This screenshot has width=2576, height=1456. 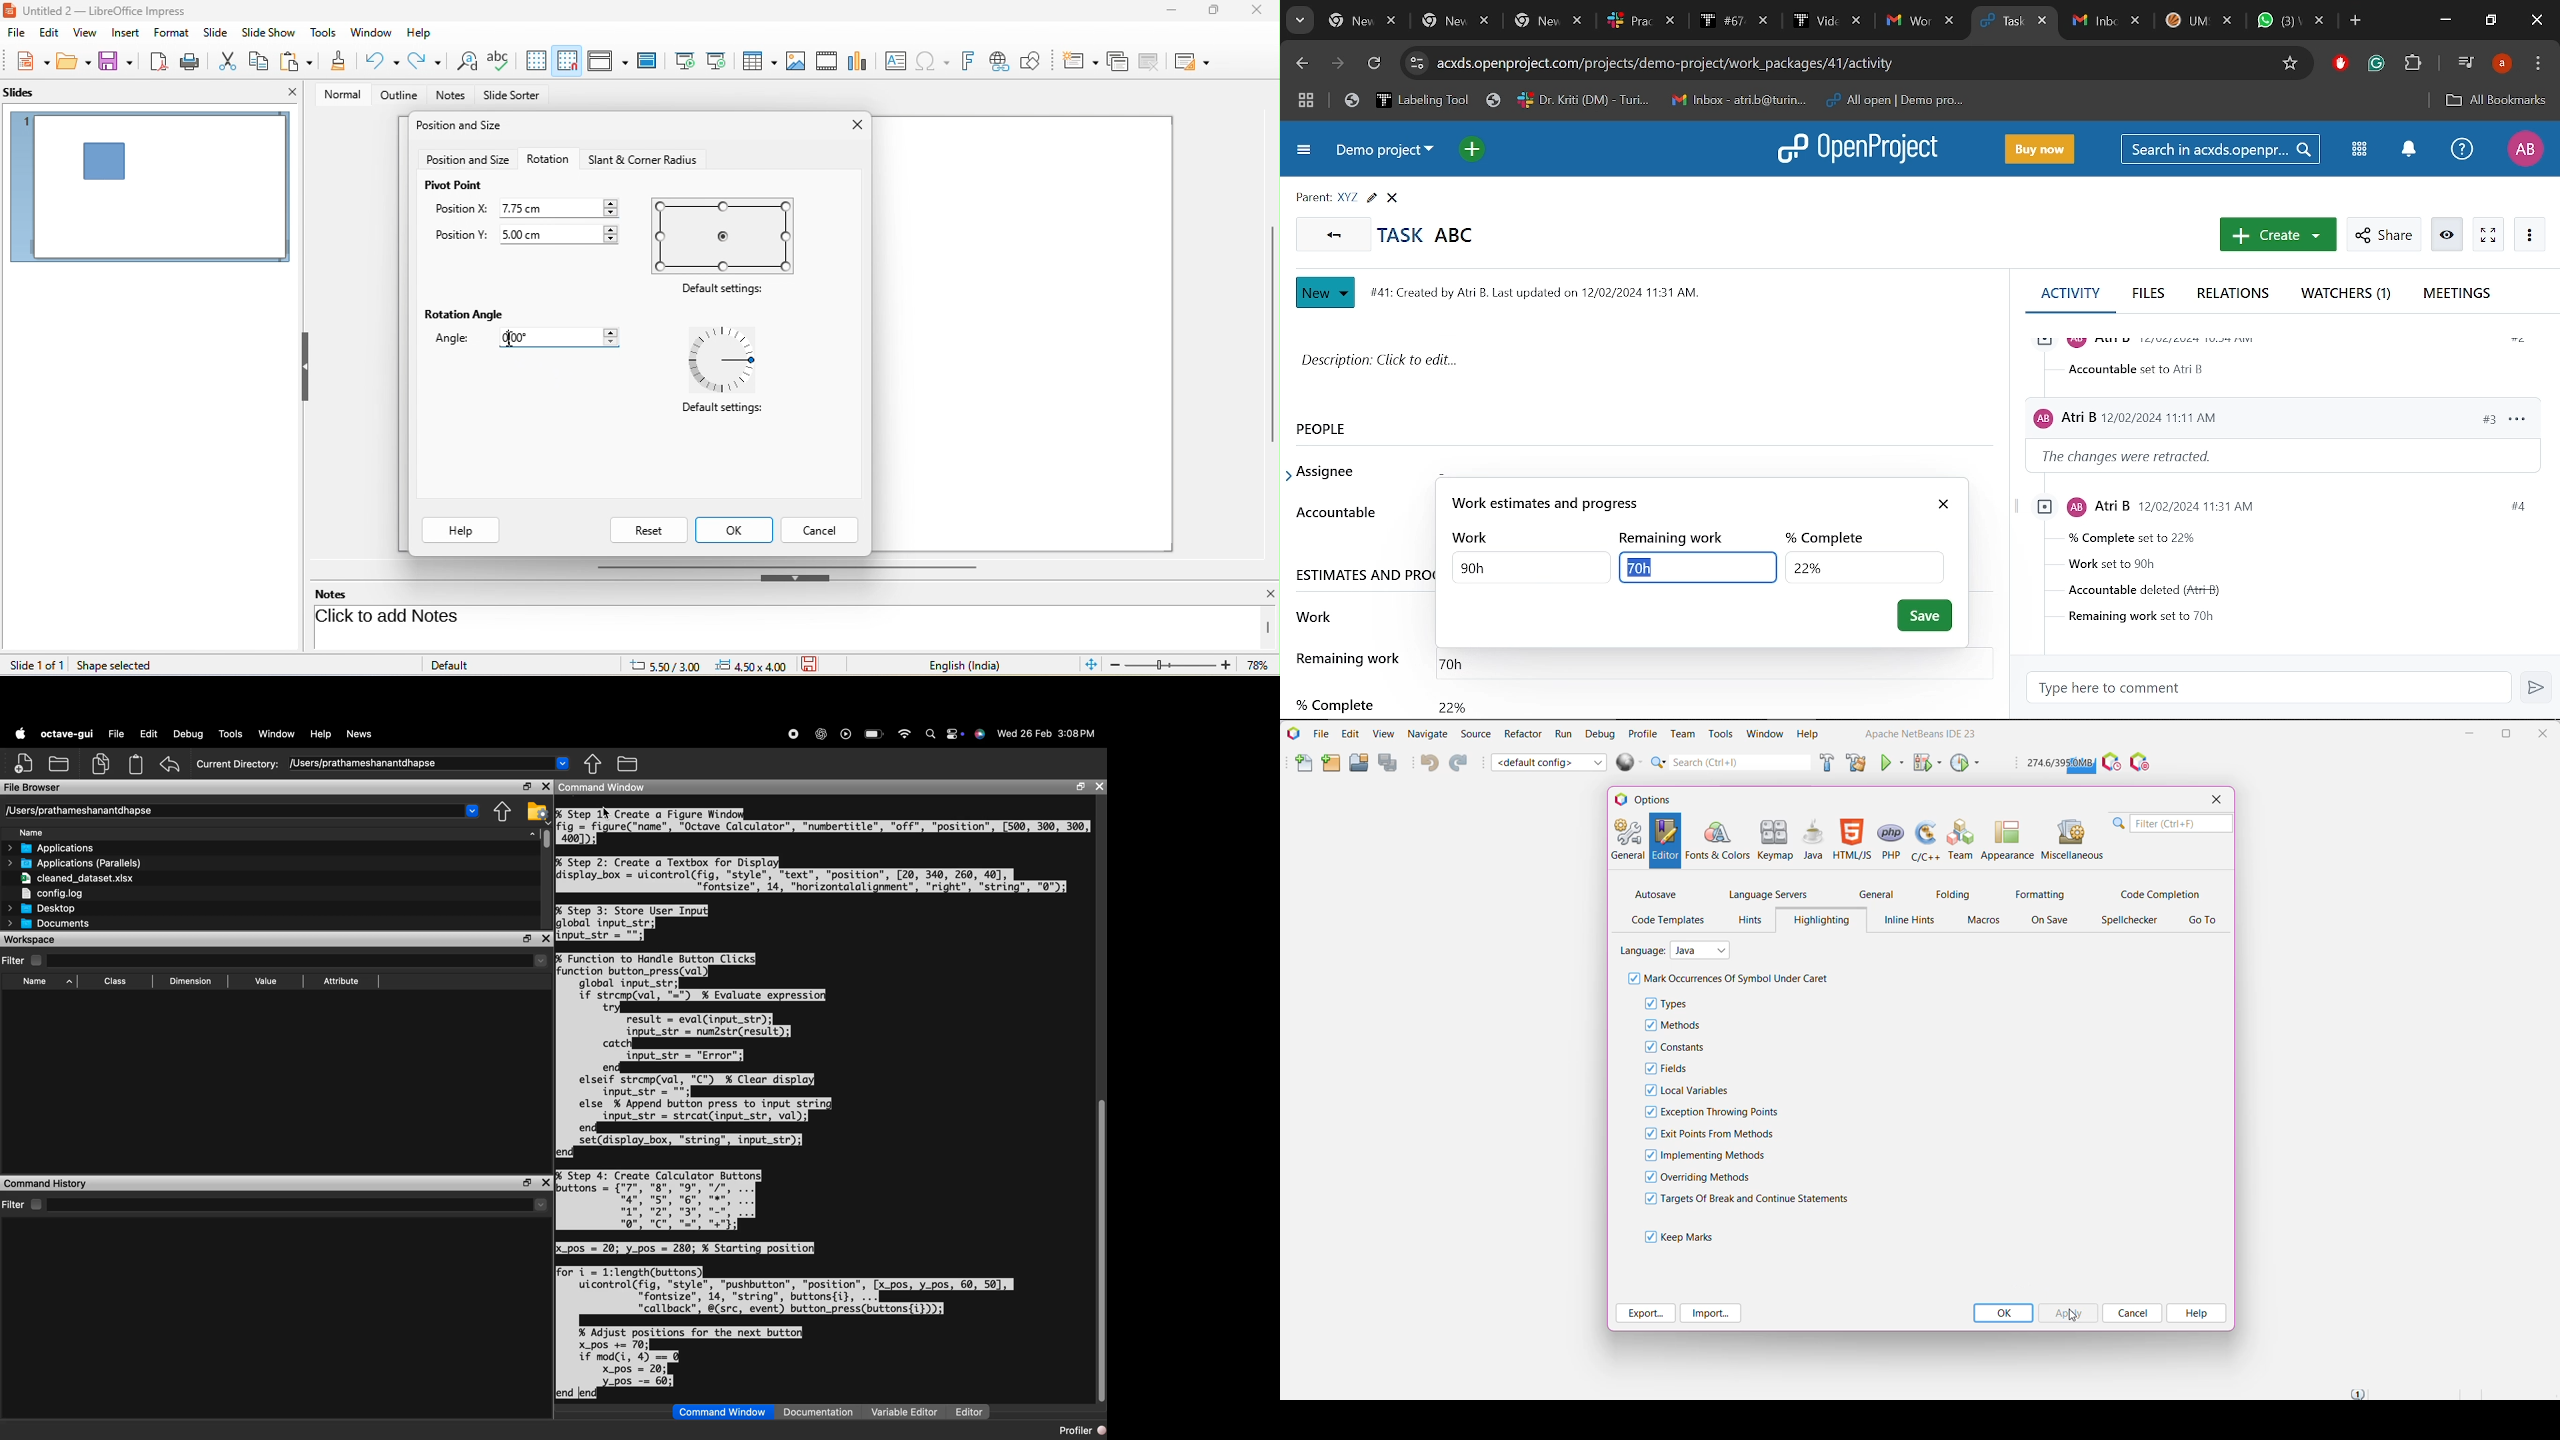 What do you see at coordinates (174, 35) in the screenshot?
I see `format` at bounding box center [174, 35].